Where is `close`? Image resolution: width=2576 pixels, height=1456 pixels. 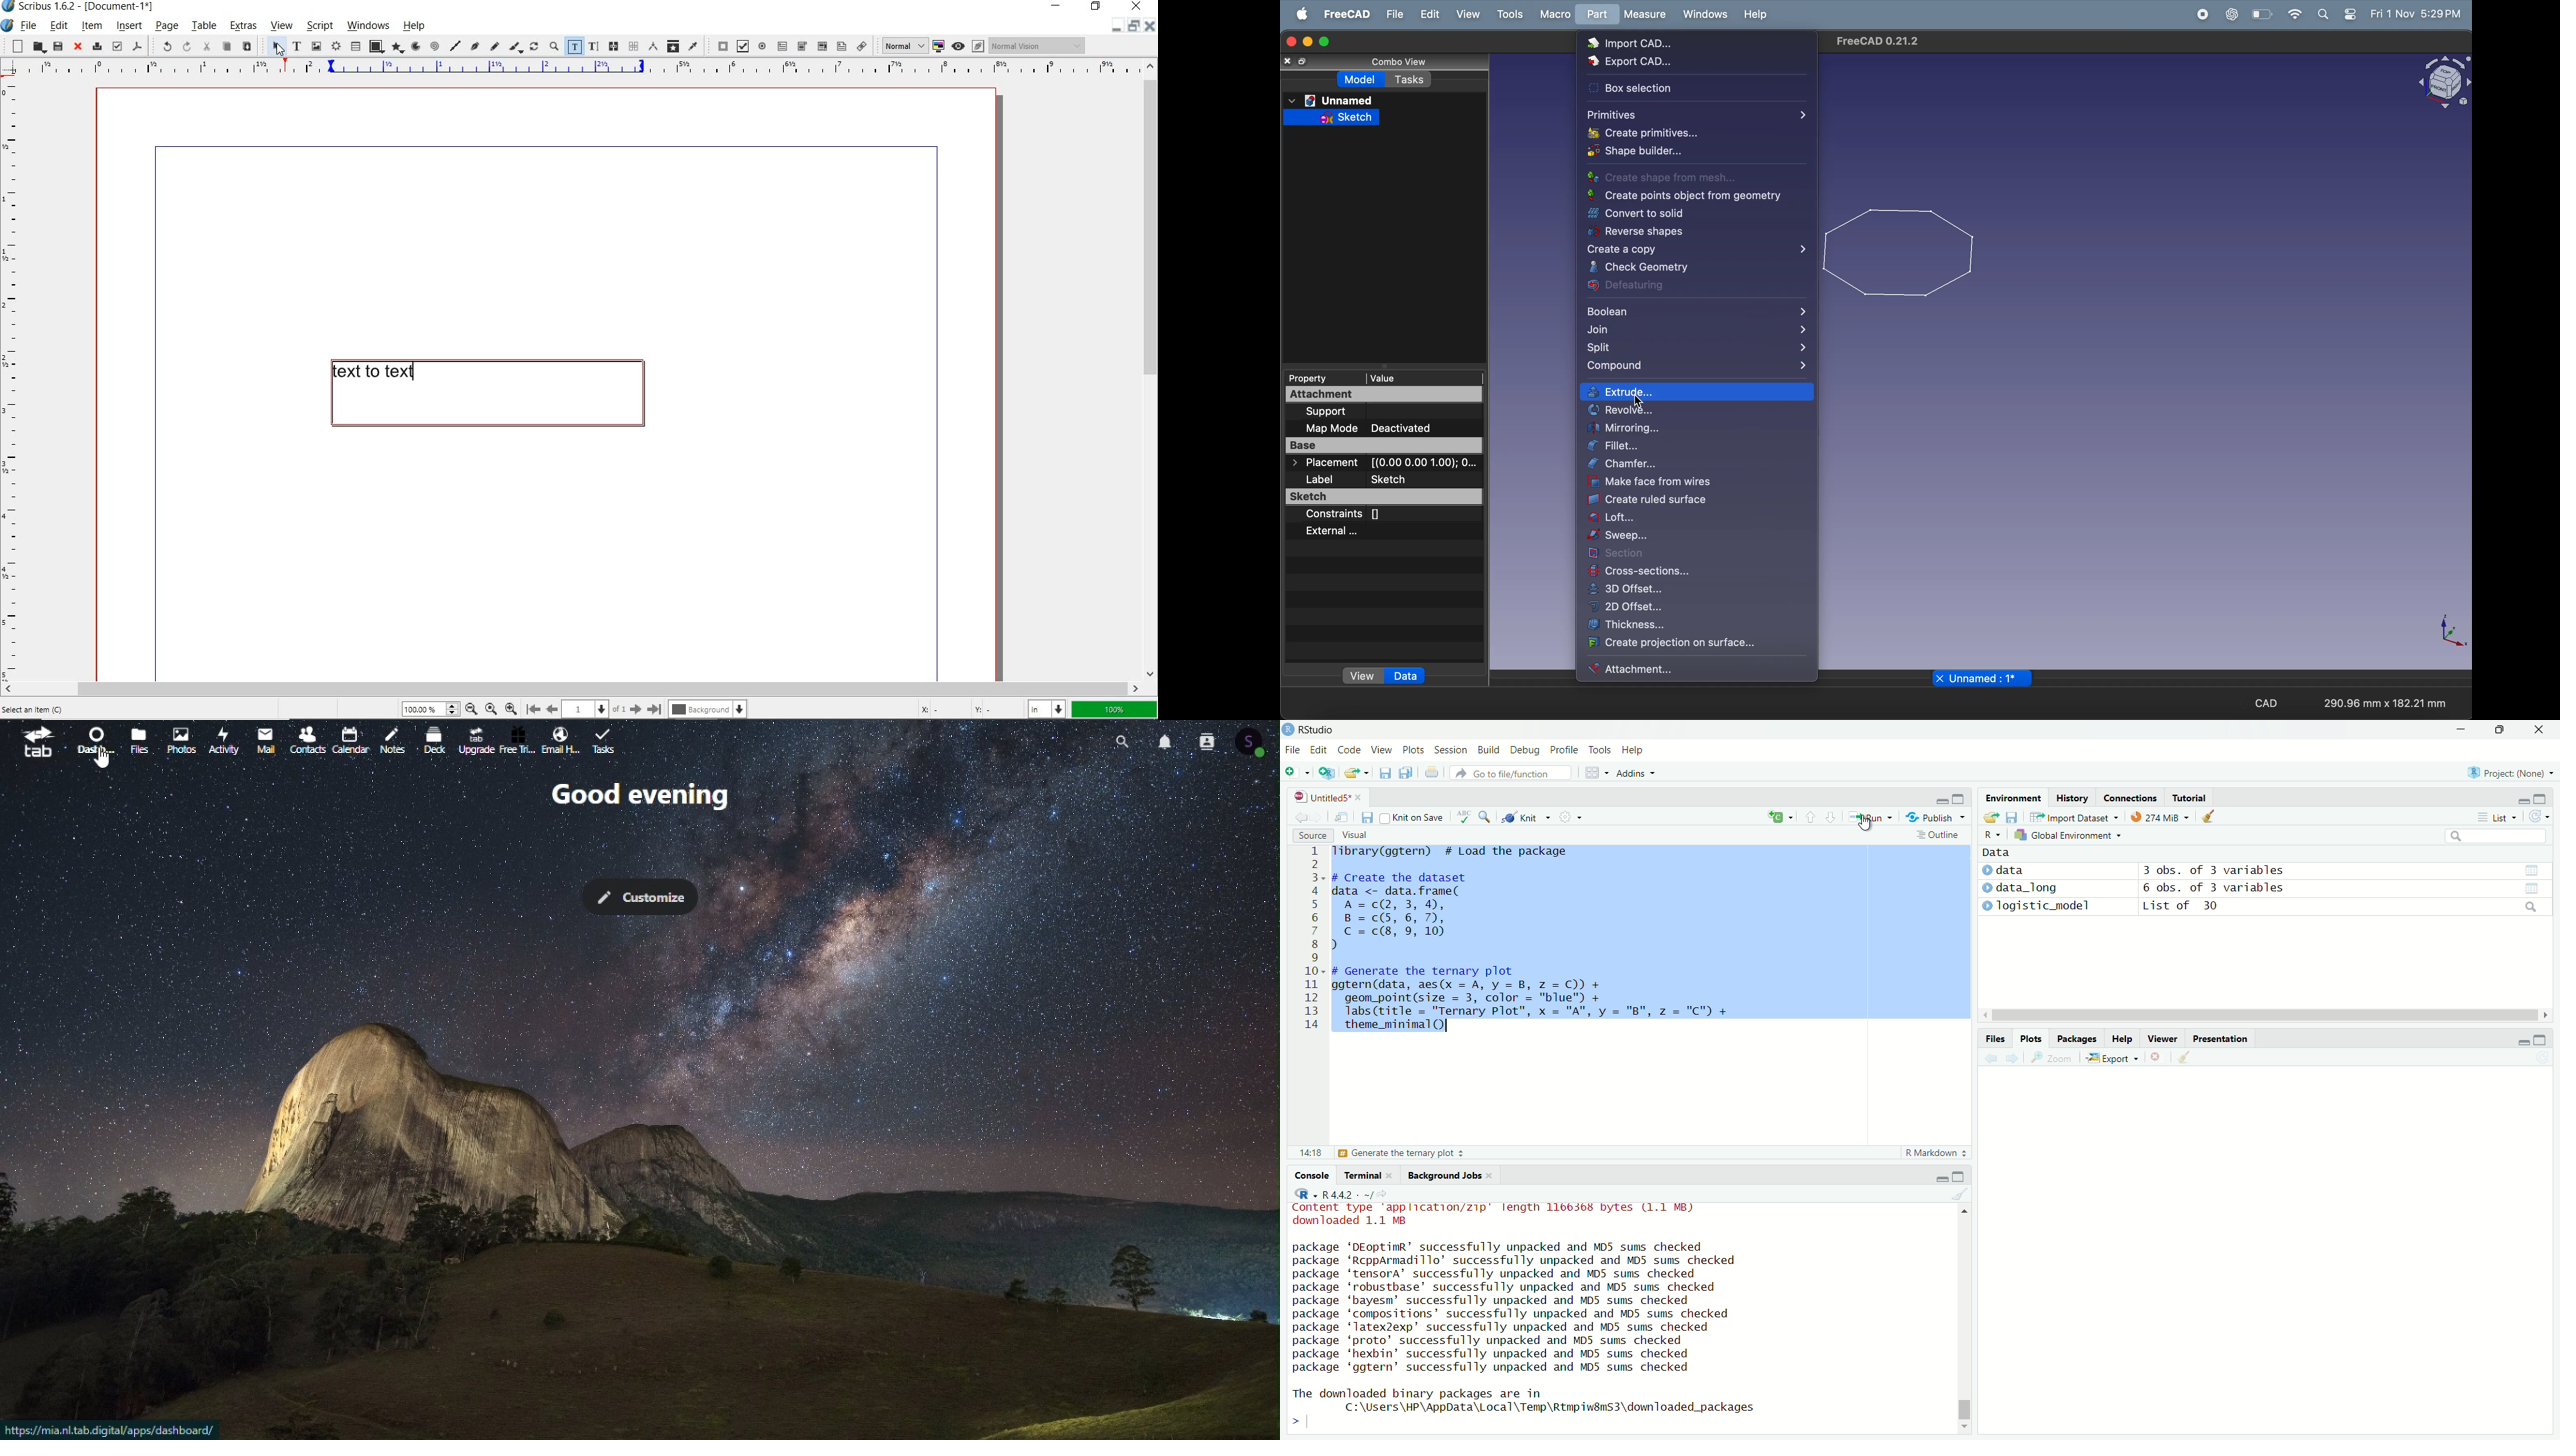
close is located at coordinates (1137, 6).